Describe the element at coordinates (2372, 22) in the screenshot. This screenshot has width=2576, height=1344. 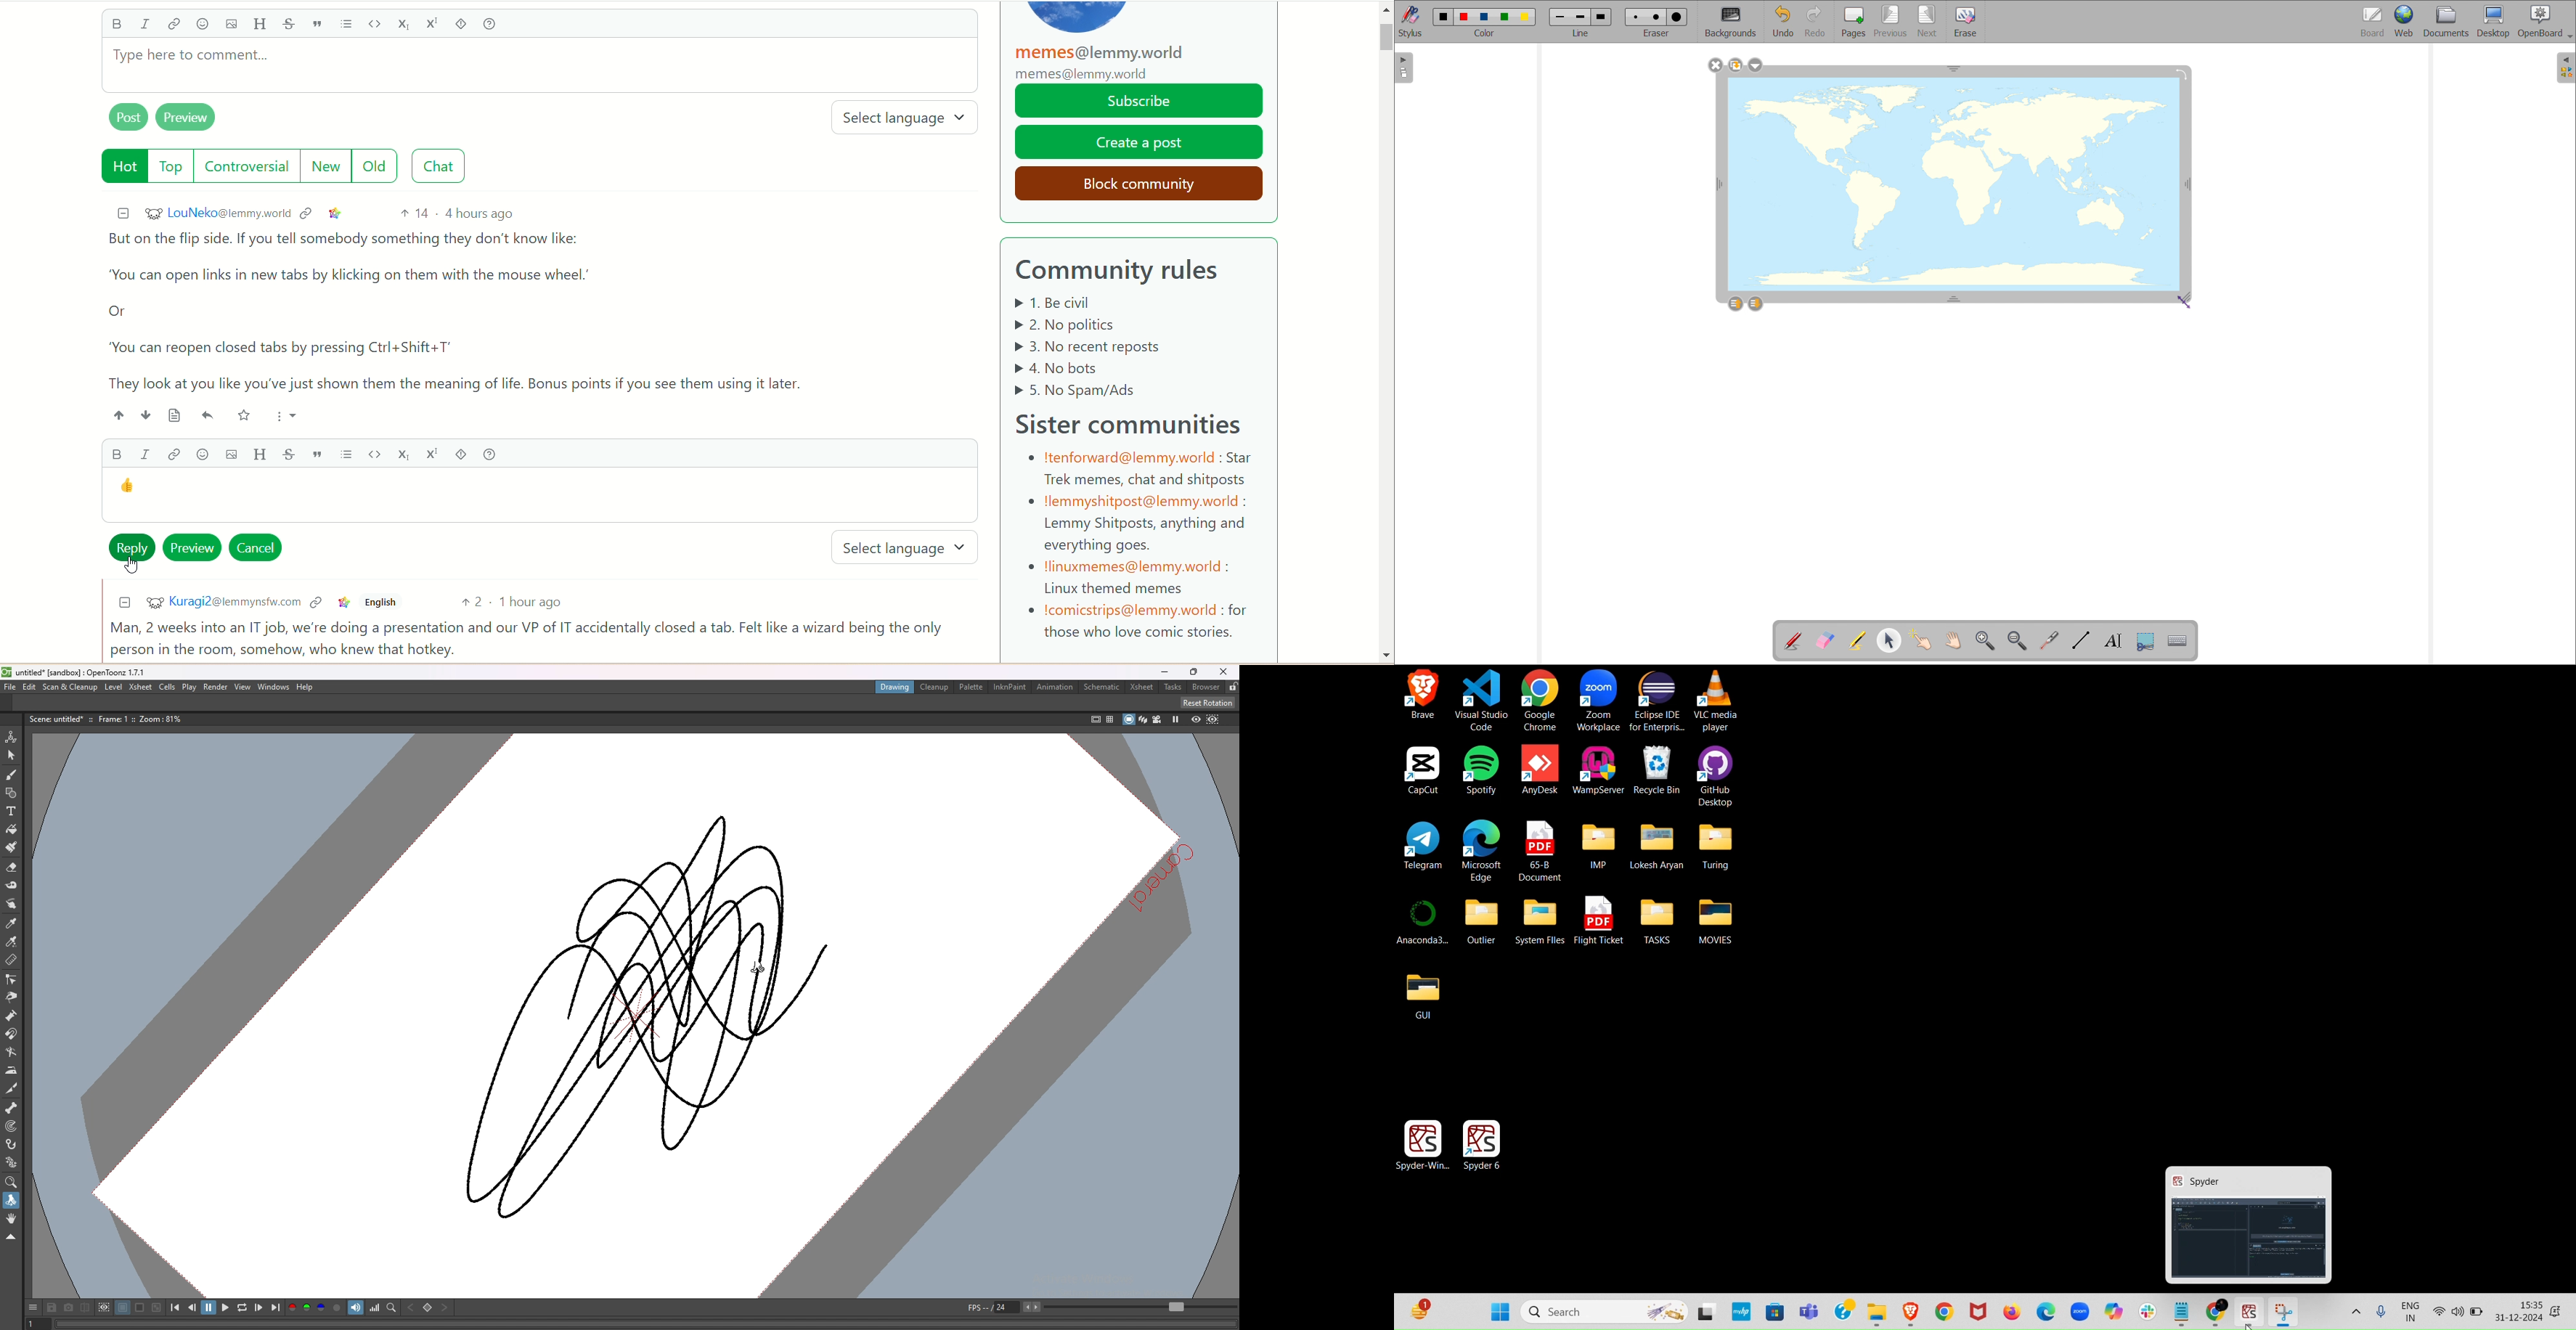
I see `board` at that location.